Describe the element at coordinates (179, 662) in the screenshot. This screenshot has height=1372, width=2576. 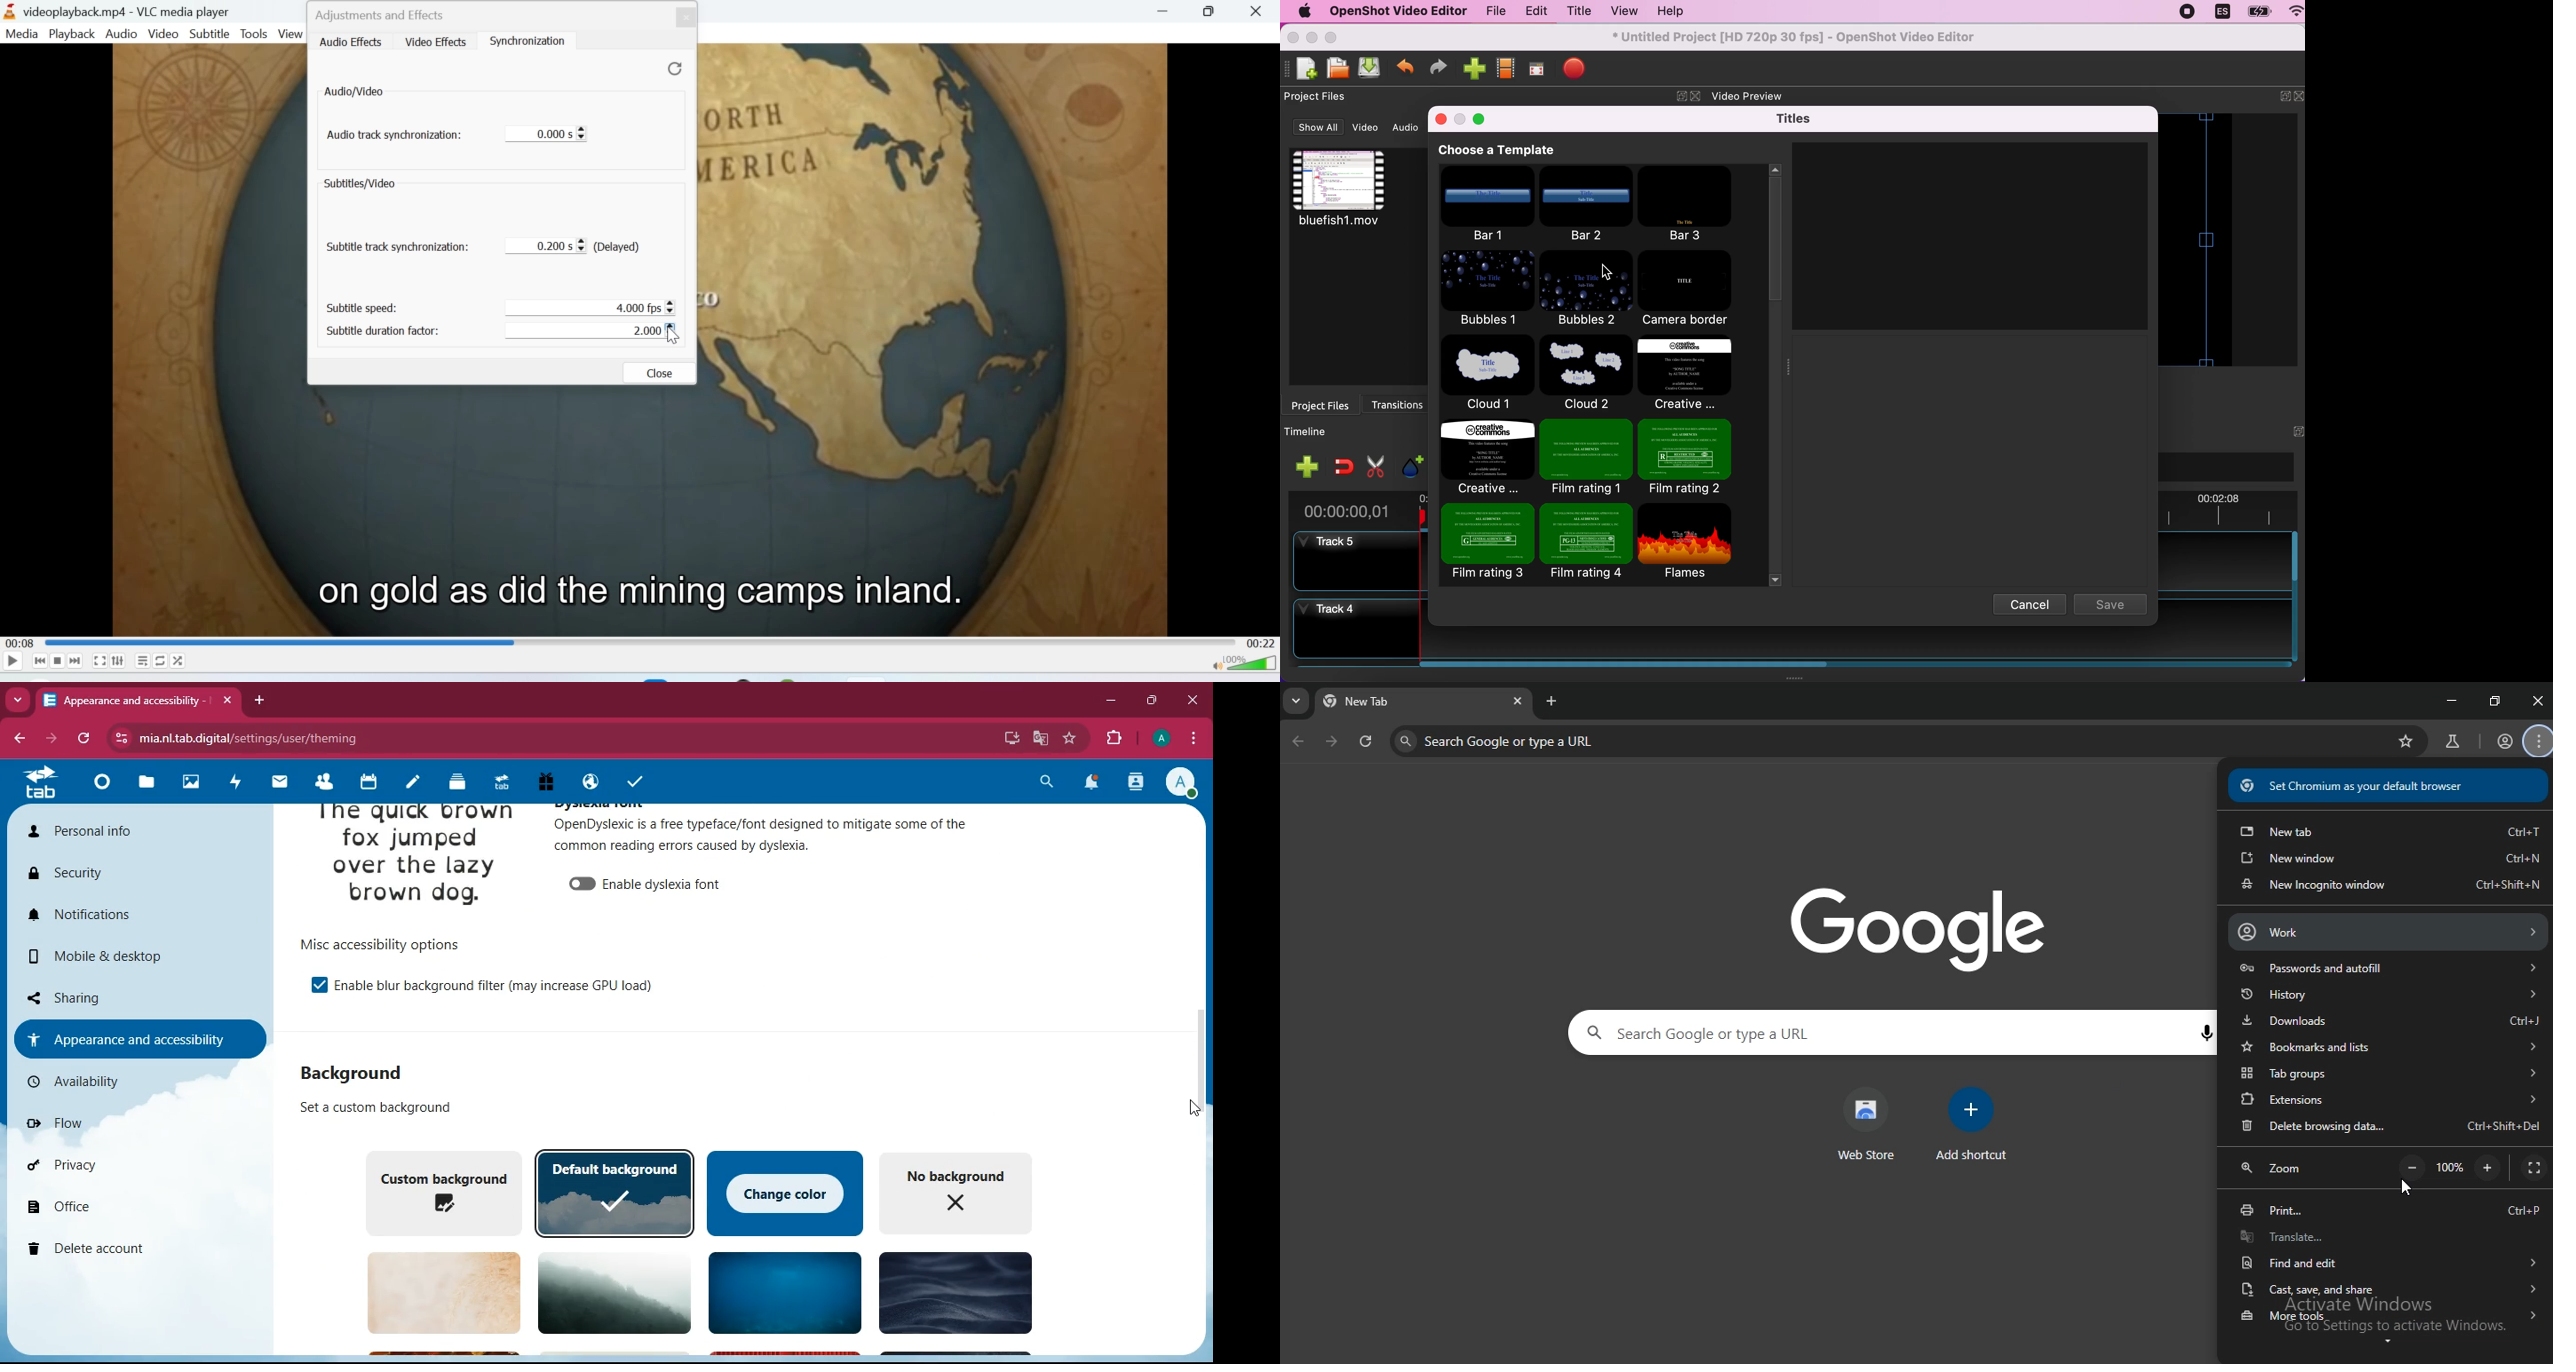
I see `Shuffle` at that location.